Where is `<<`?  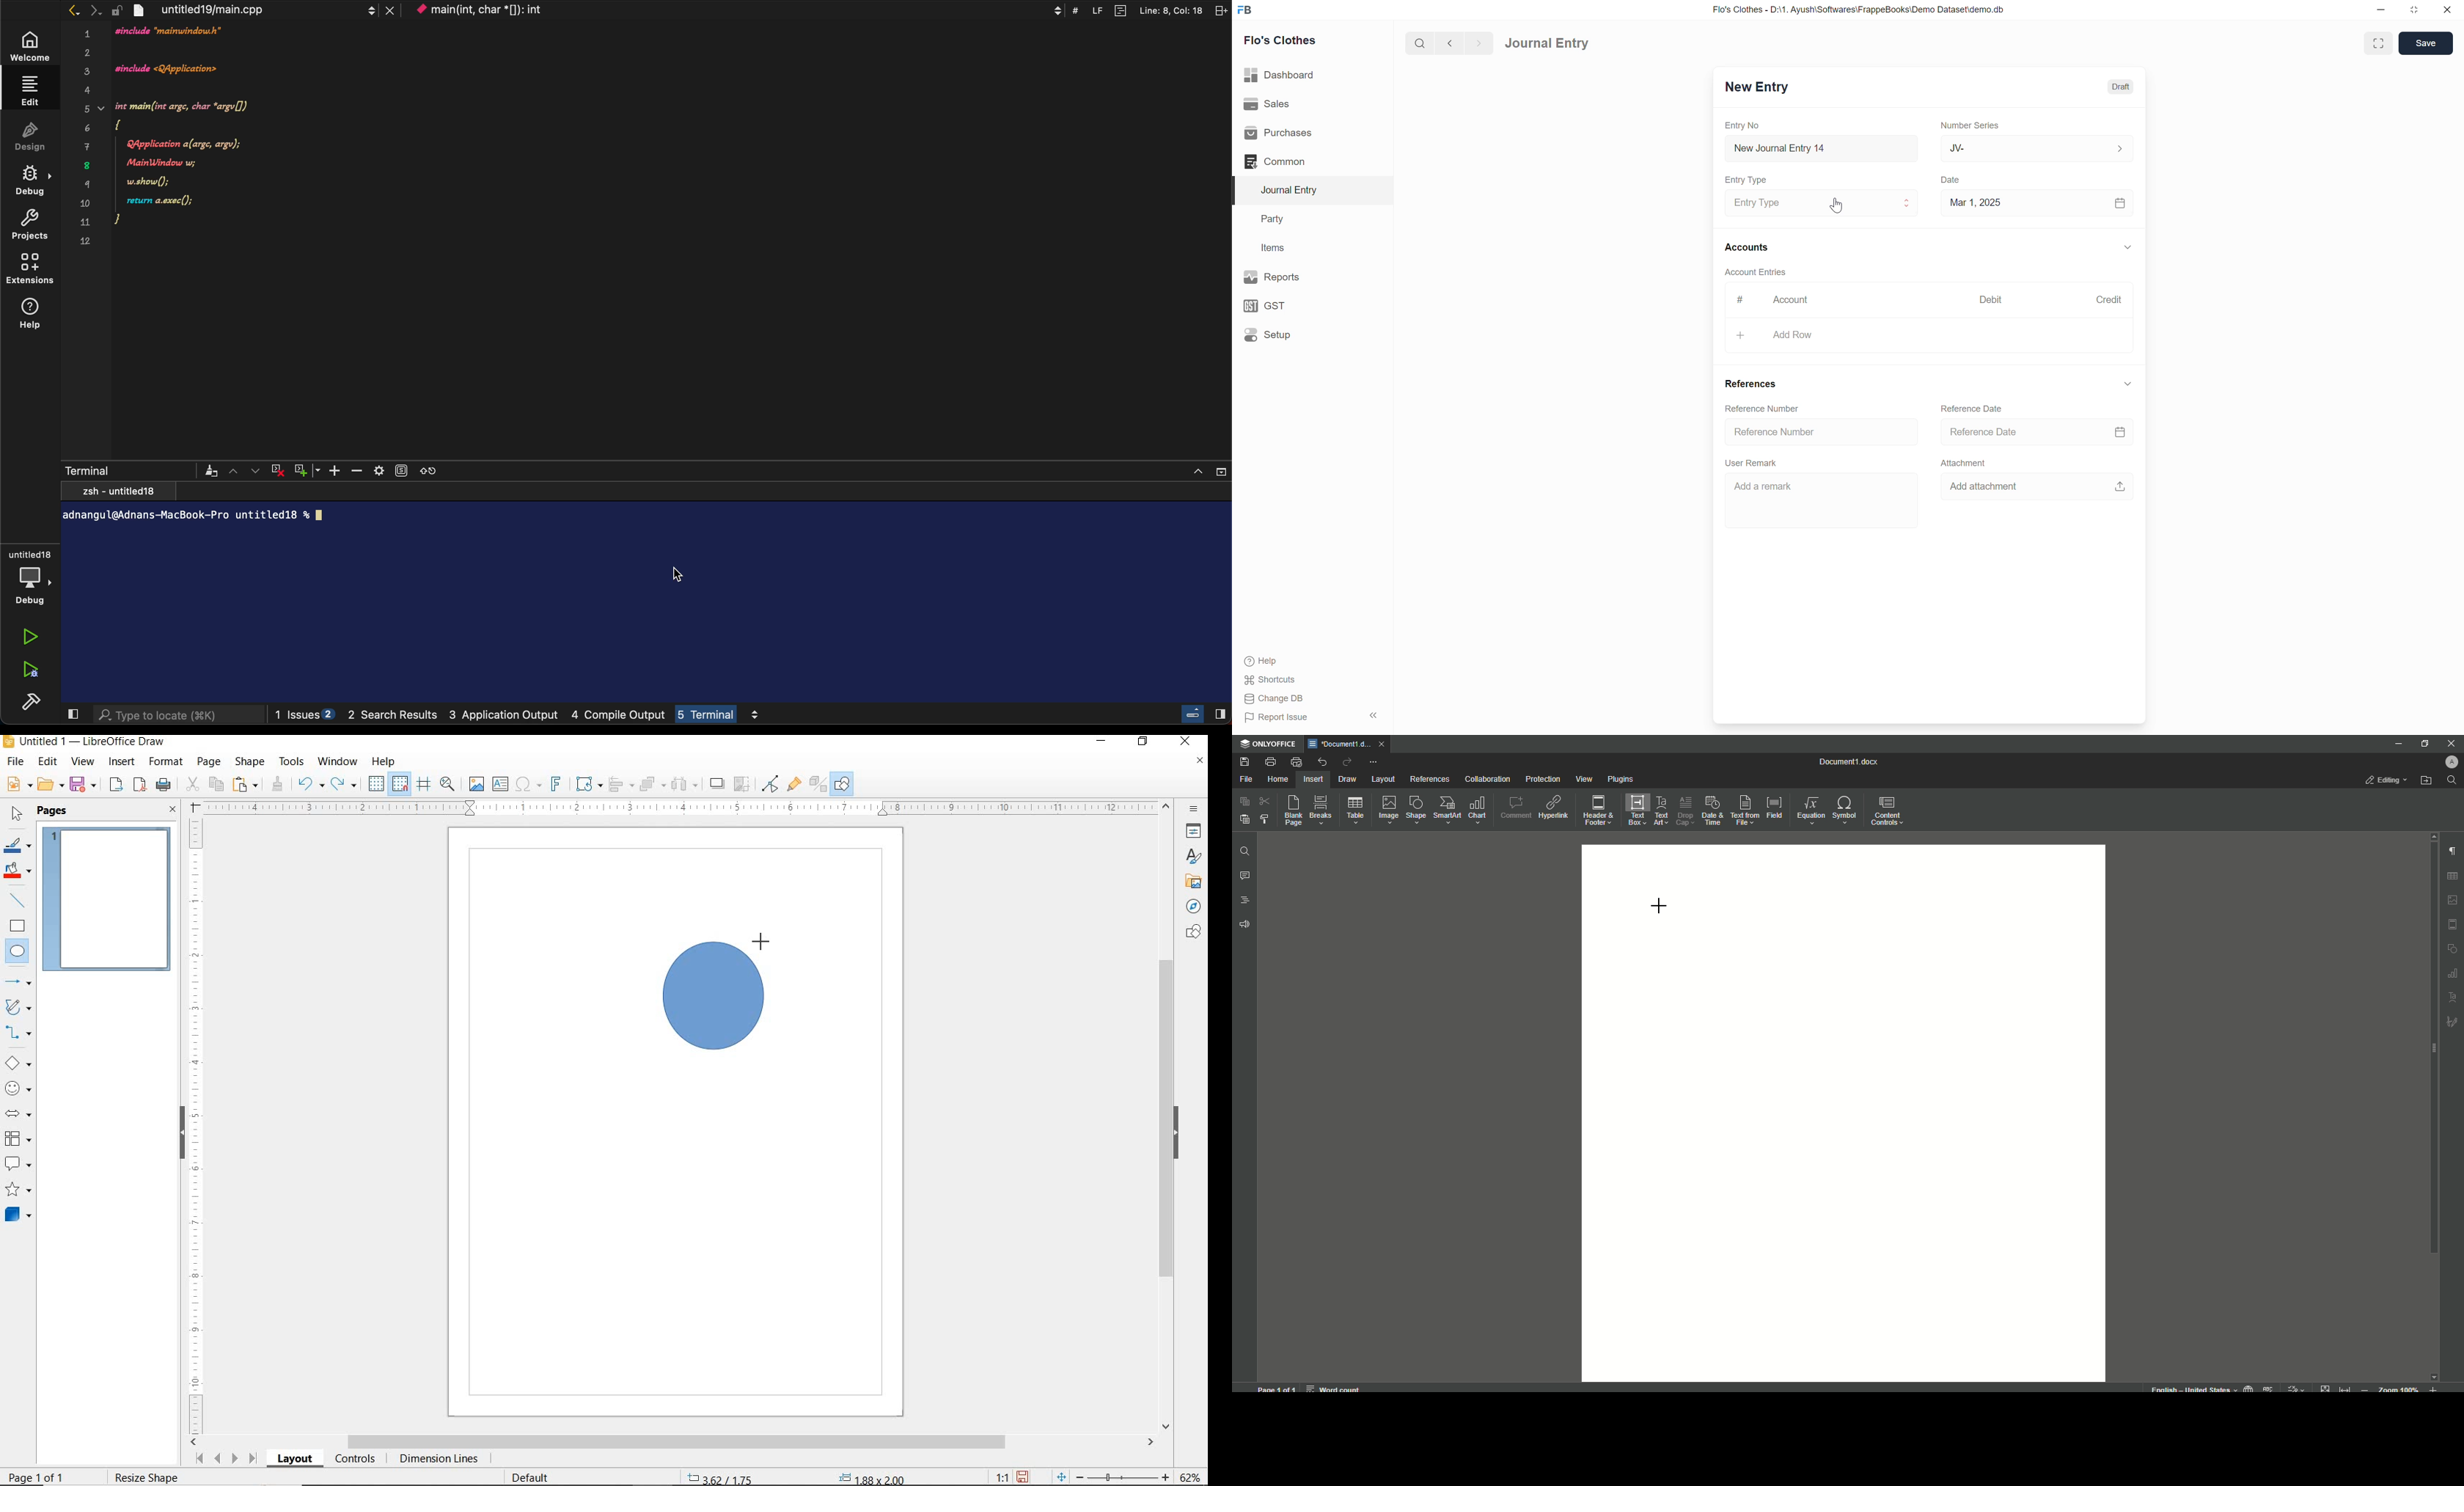 << is located at coordinates (1373, 716).